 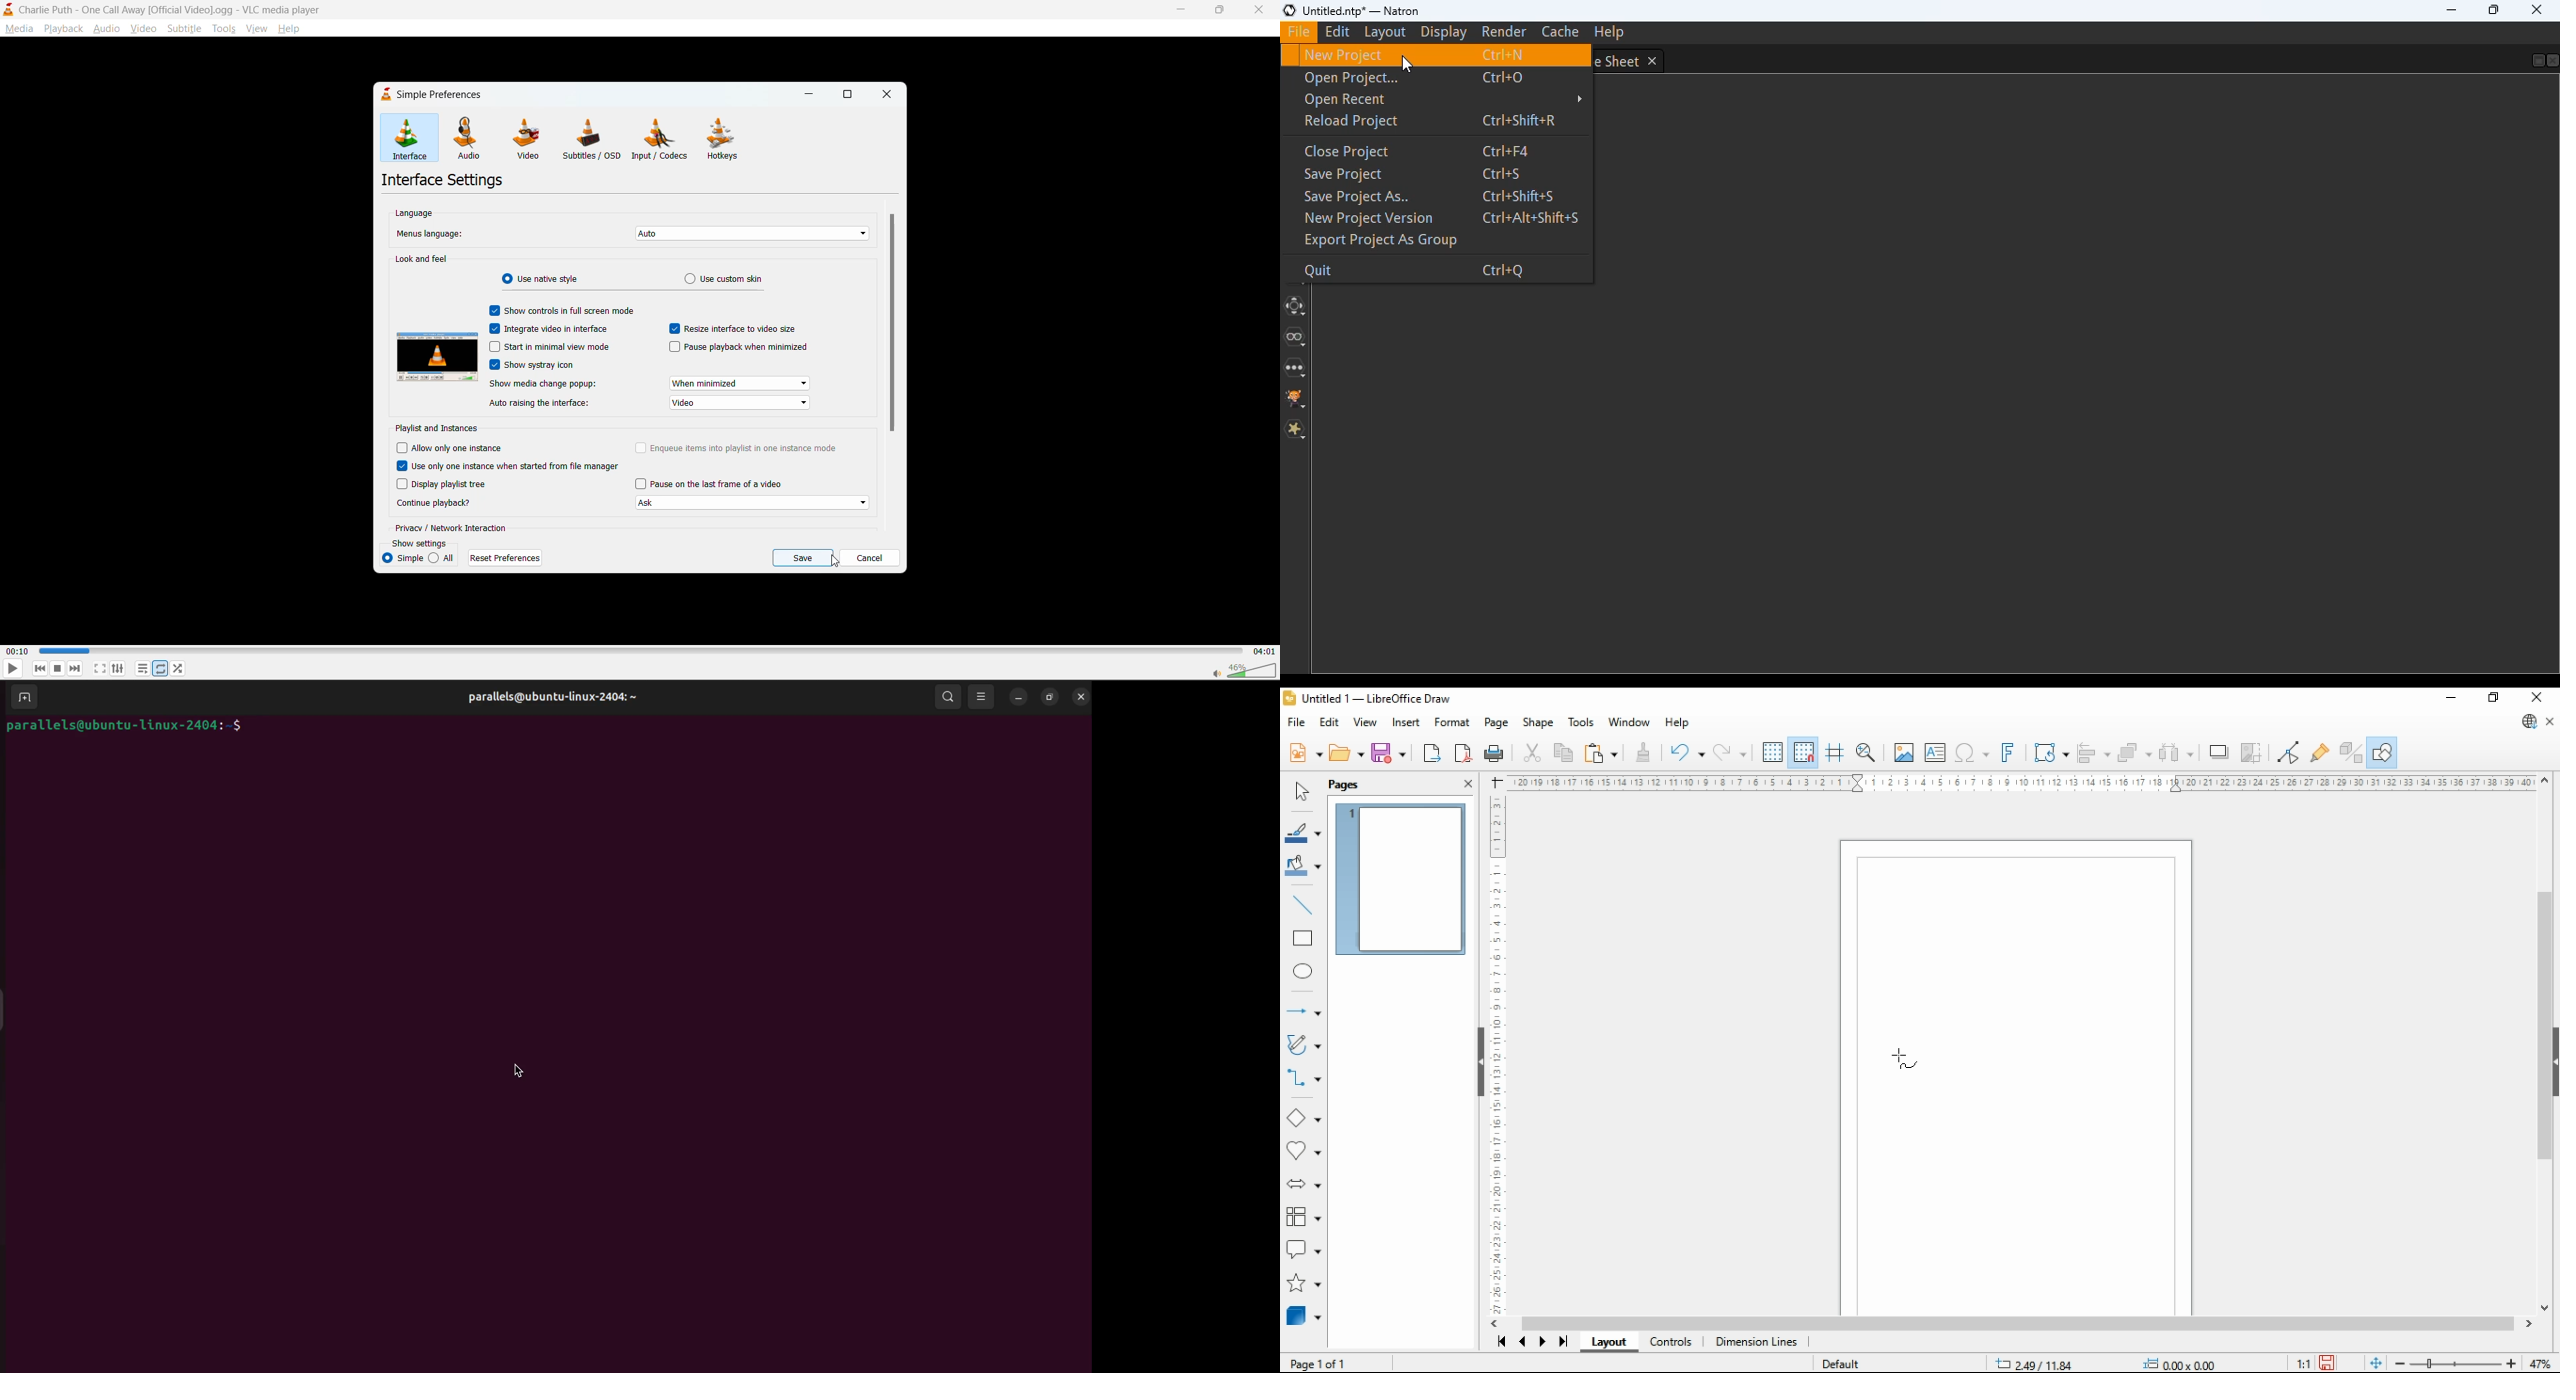 I want to click on 1:1, so click(x=2298, y=1365).